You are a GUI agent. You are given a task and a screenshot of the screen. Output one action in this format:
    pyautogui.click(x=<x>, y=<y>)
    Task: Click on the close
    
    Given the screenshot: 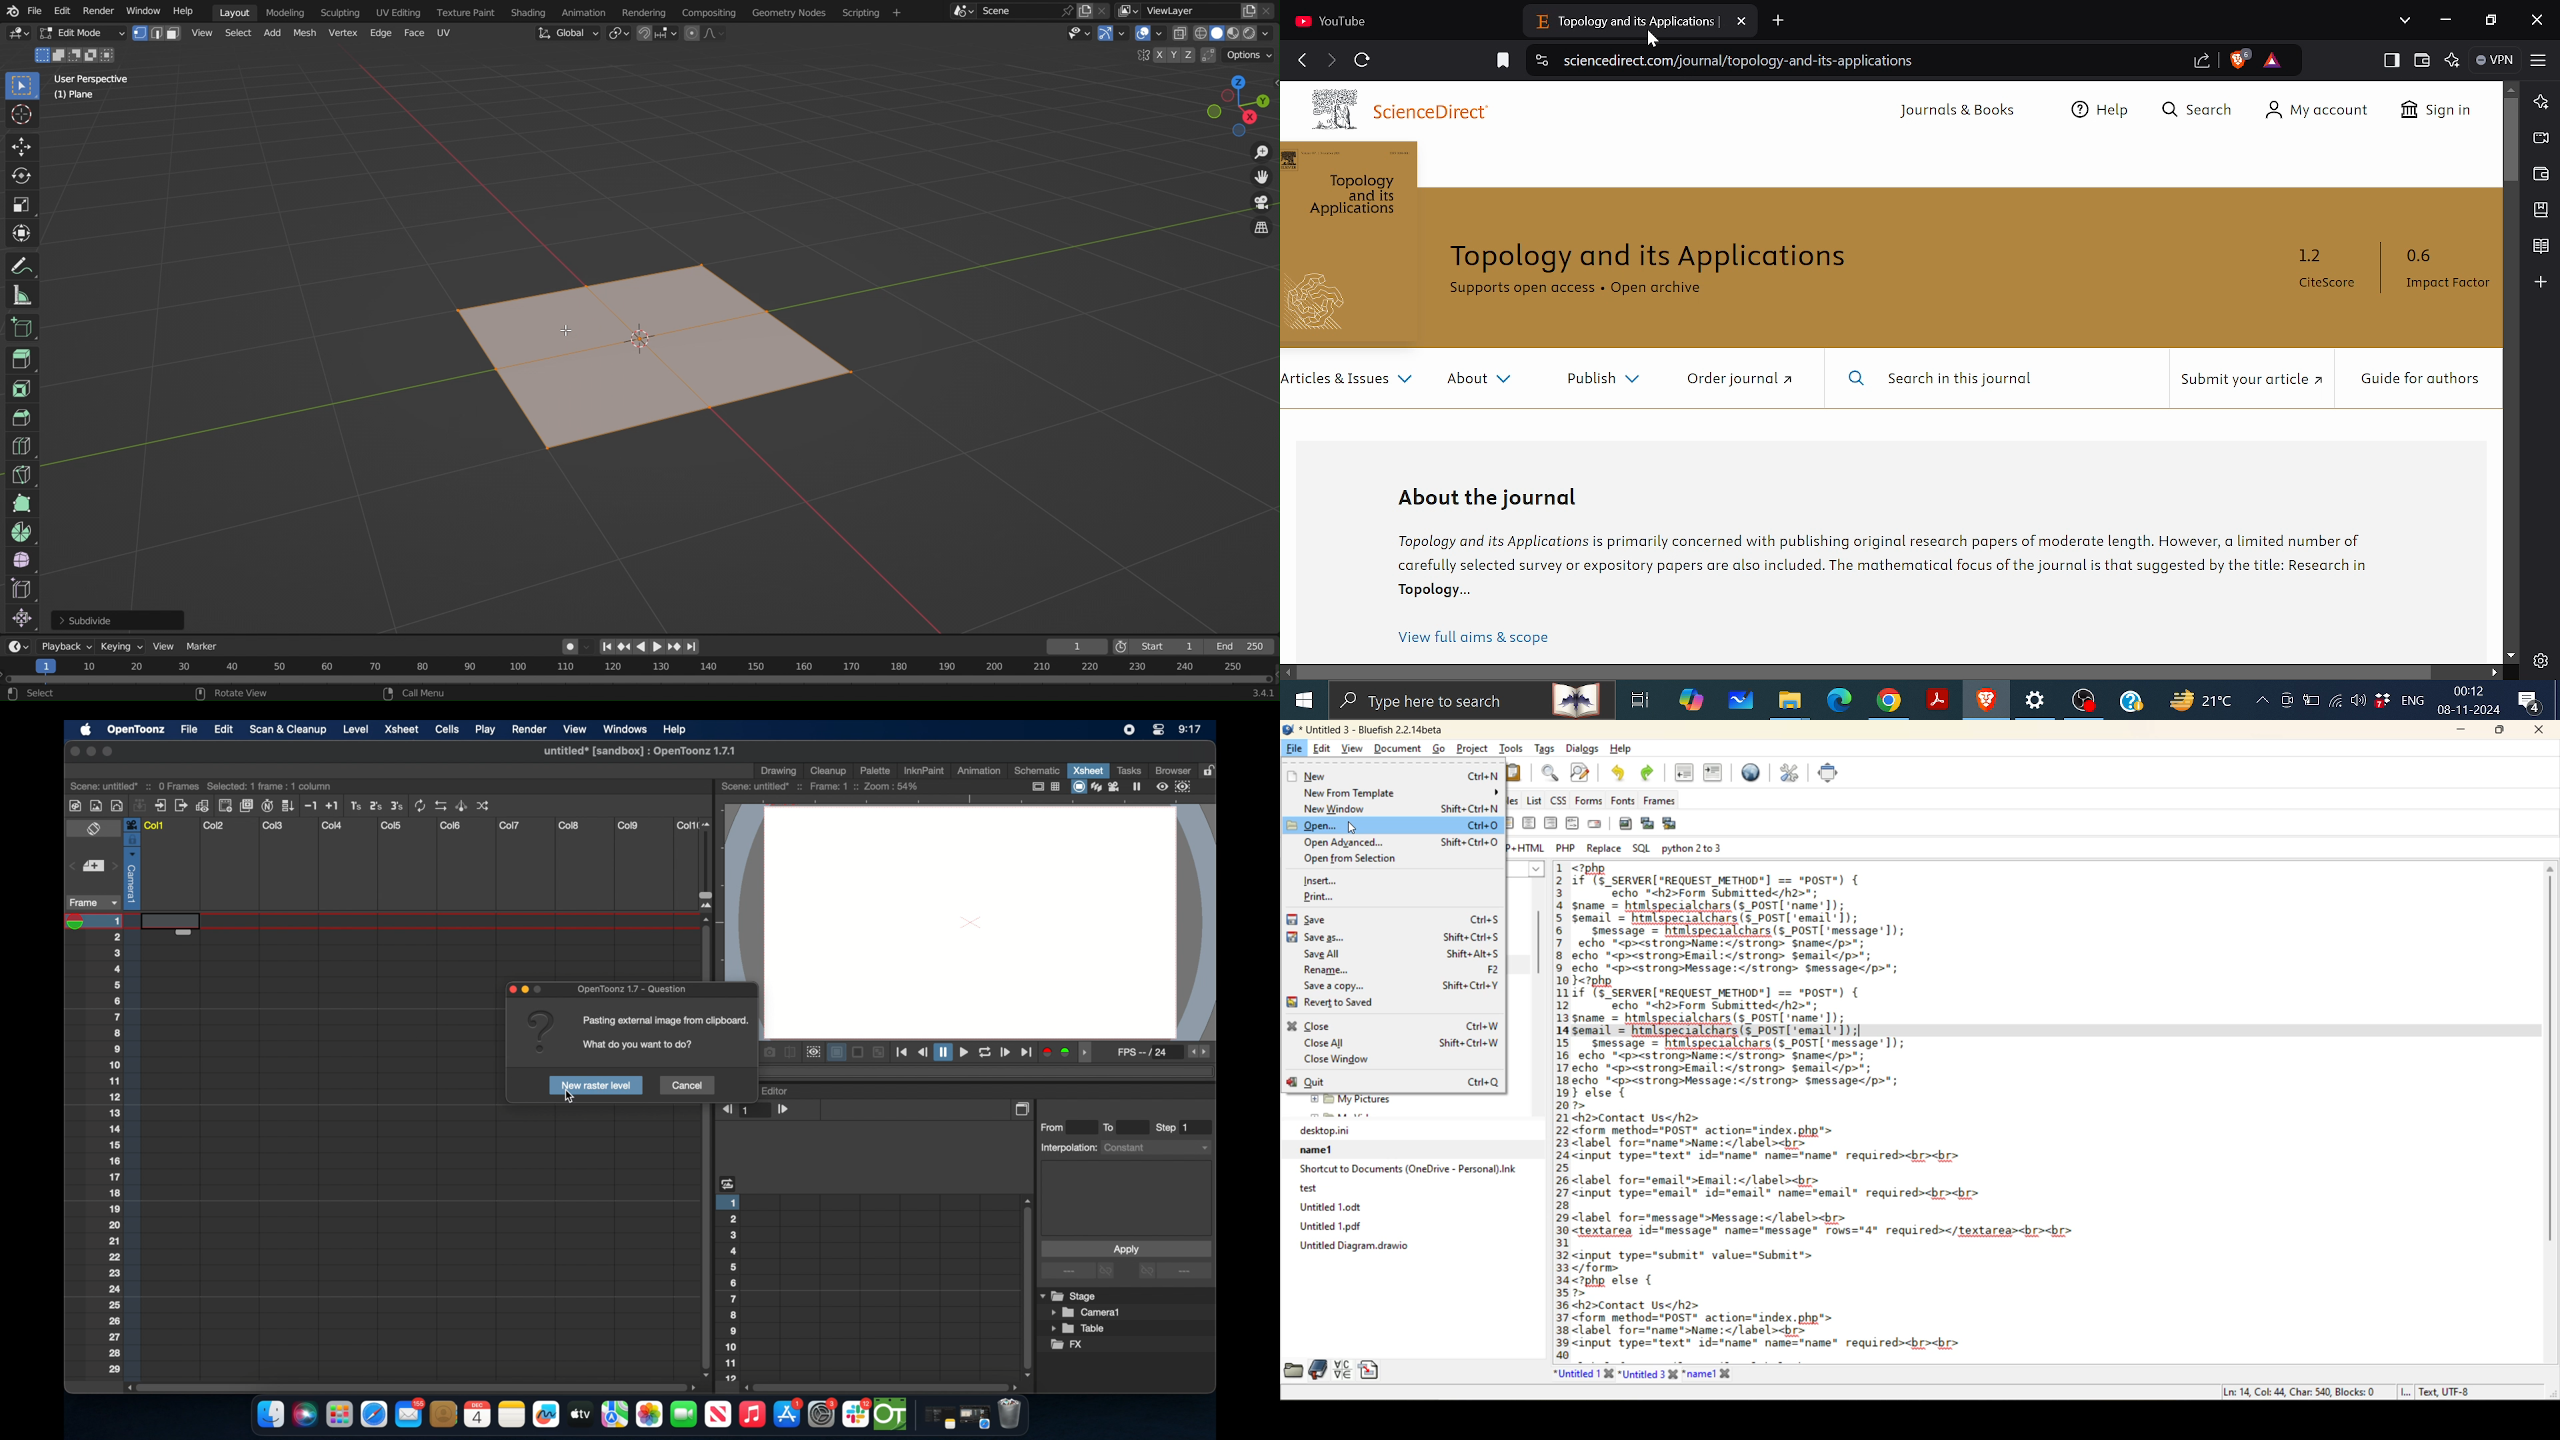 What is the action you would take?
    pyautogui.click(x=1104, y=9)
    